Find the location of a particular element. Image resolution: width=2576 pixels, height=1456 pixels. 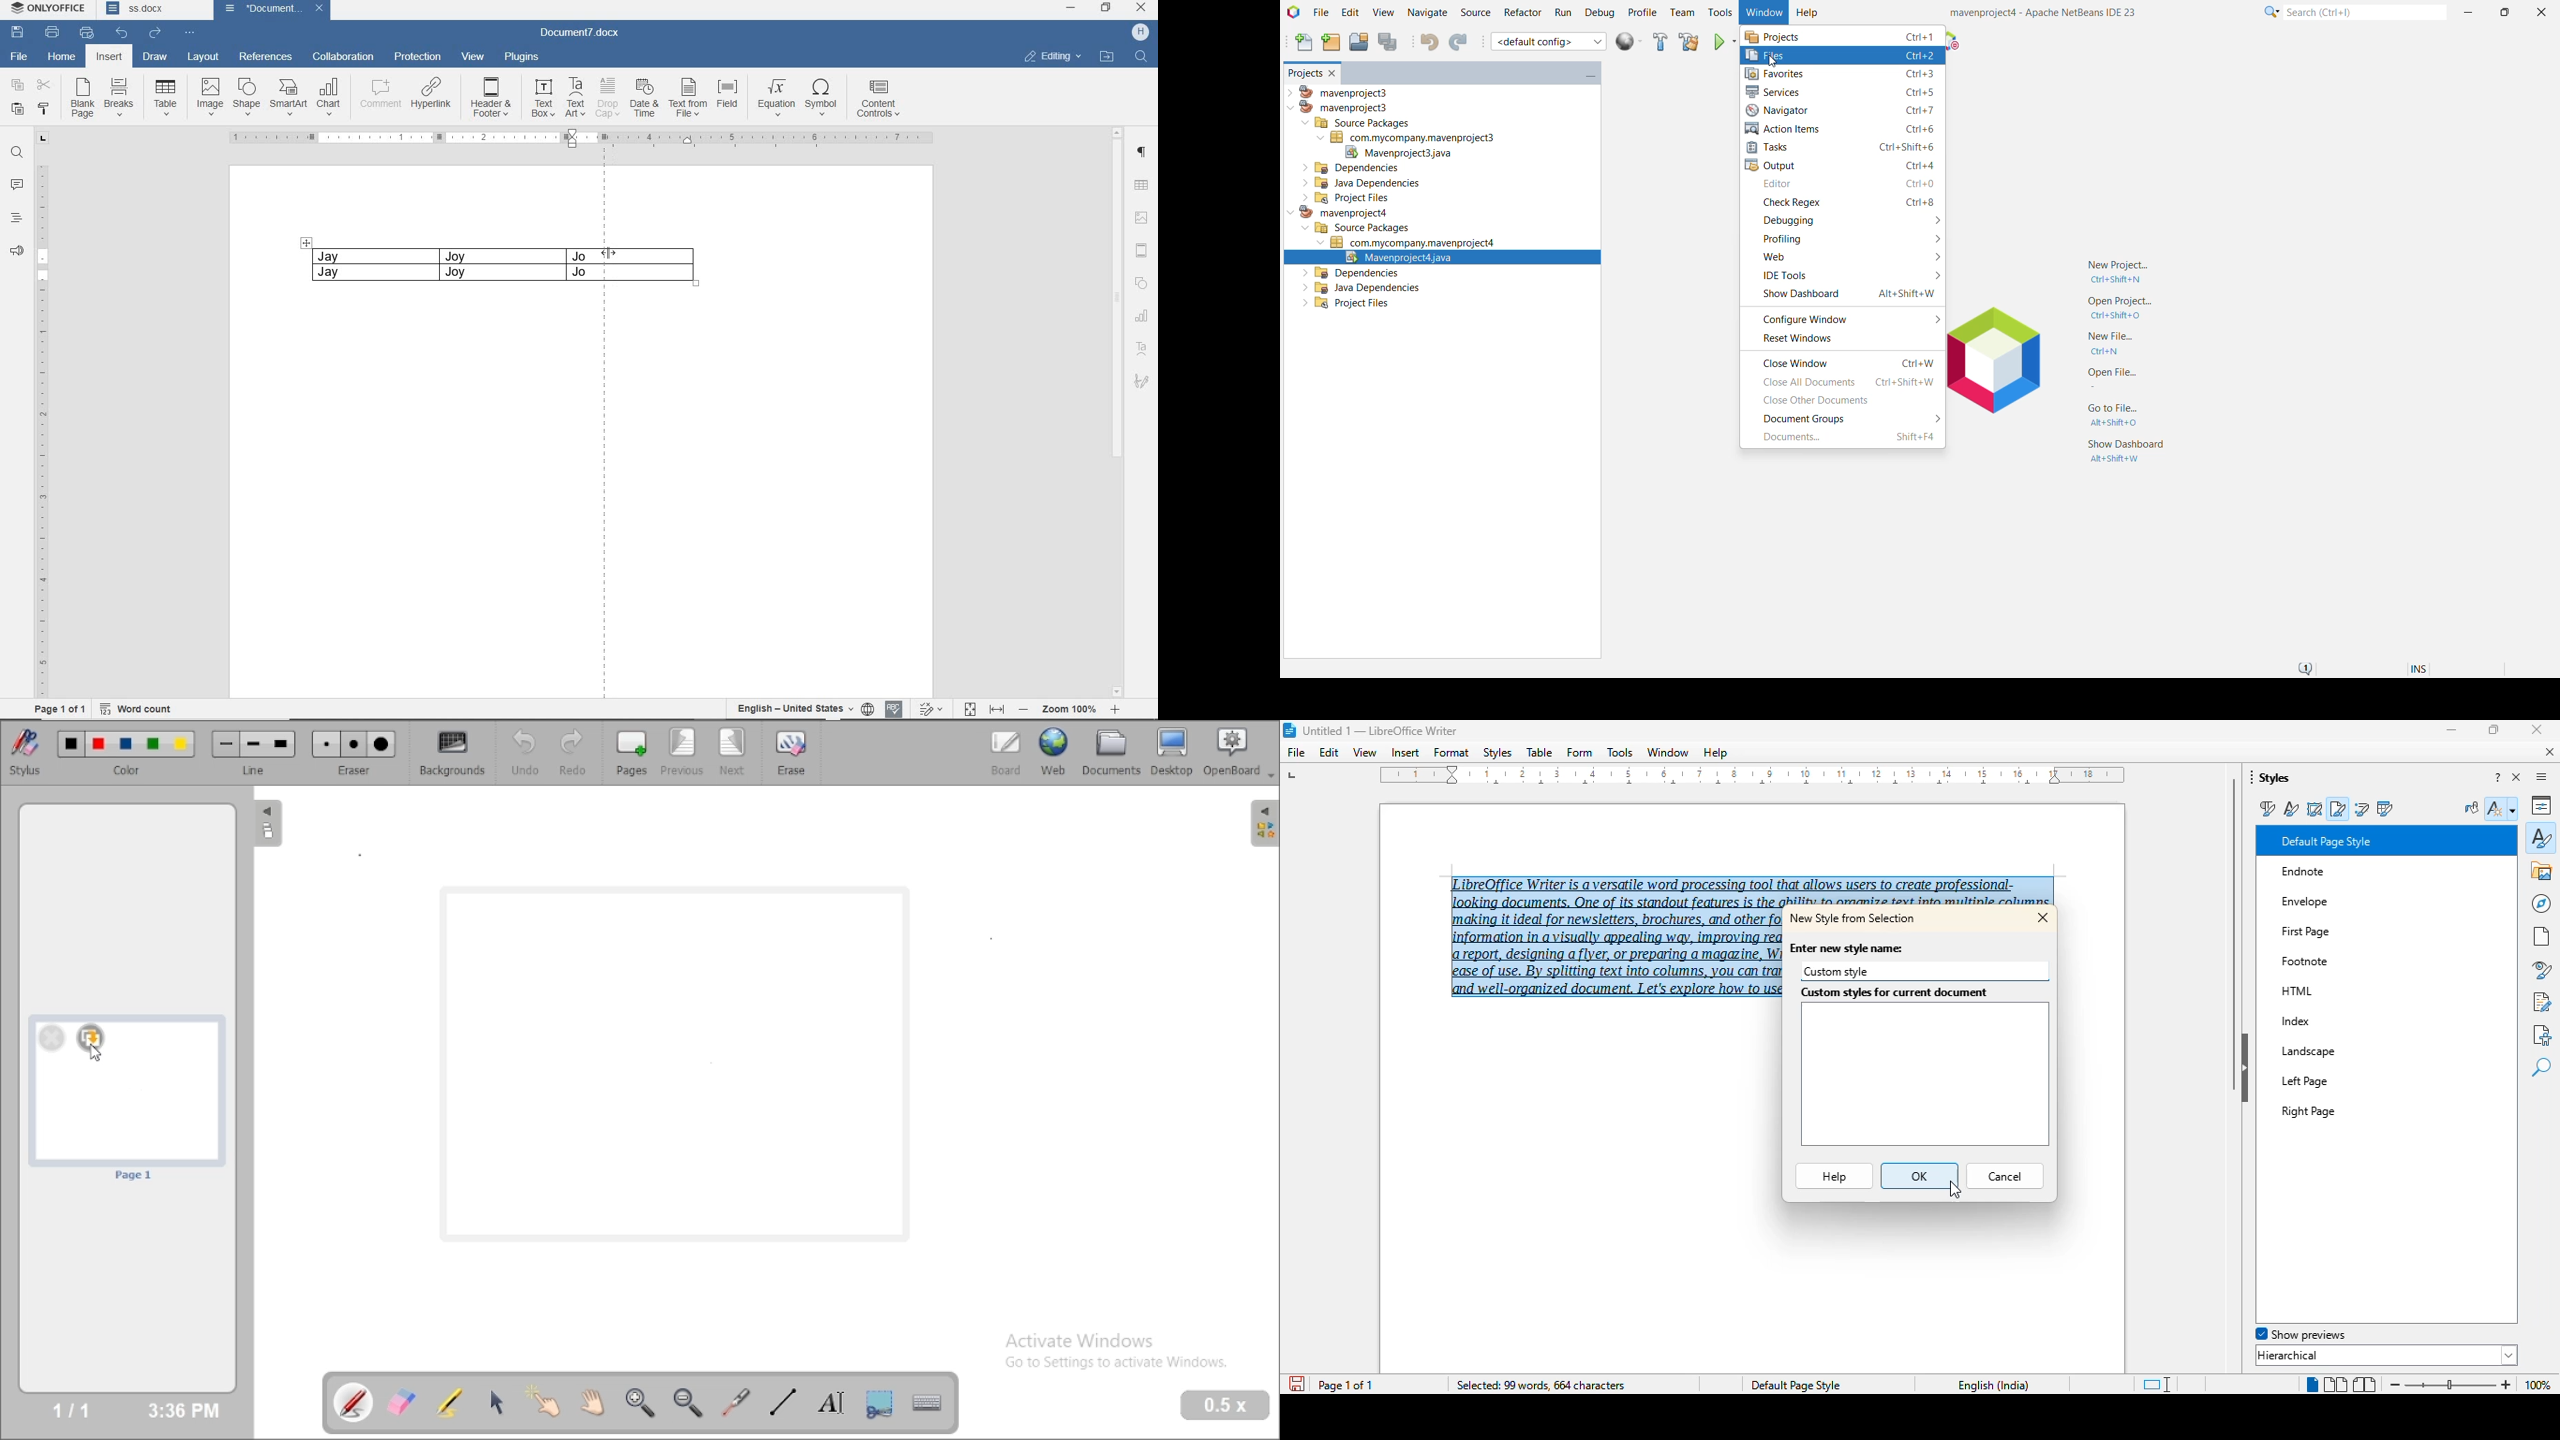

LAYOUT is located at coordinates (203, 57).